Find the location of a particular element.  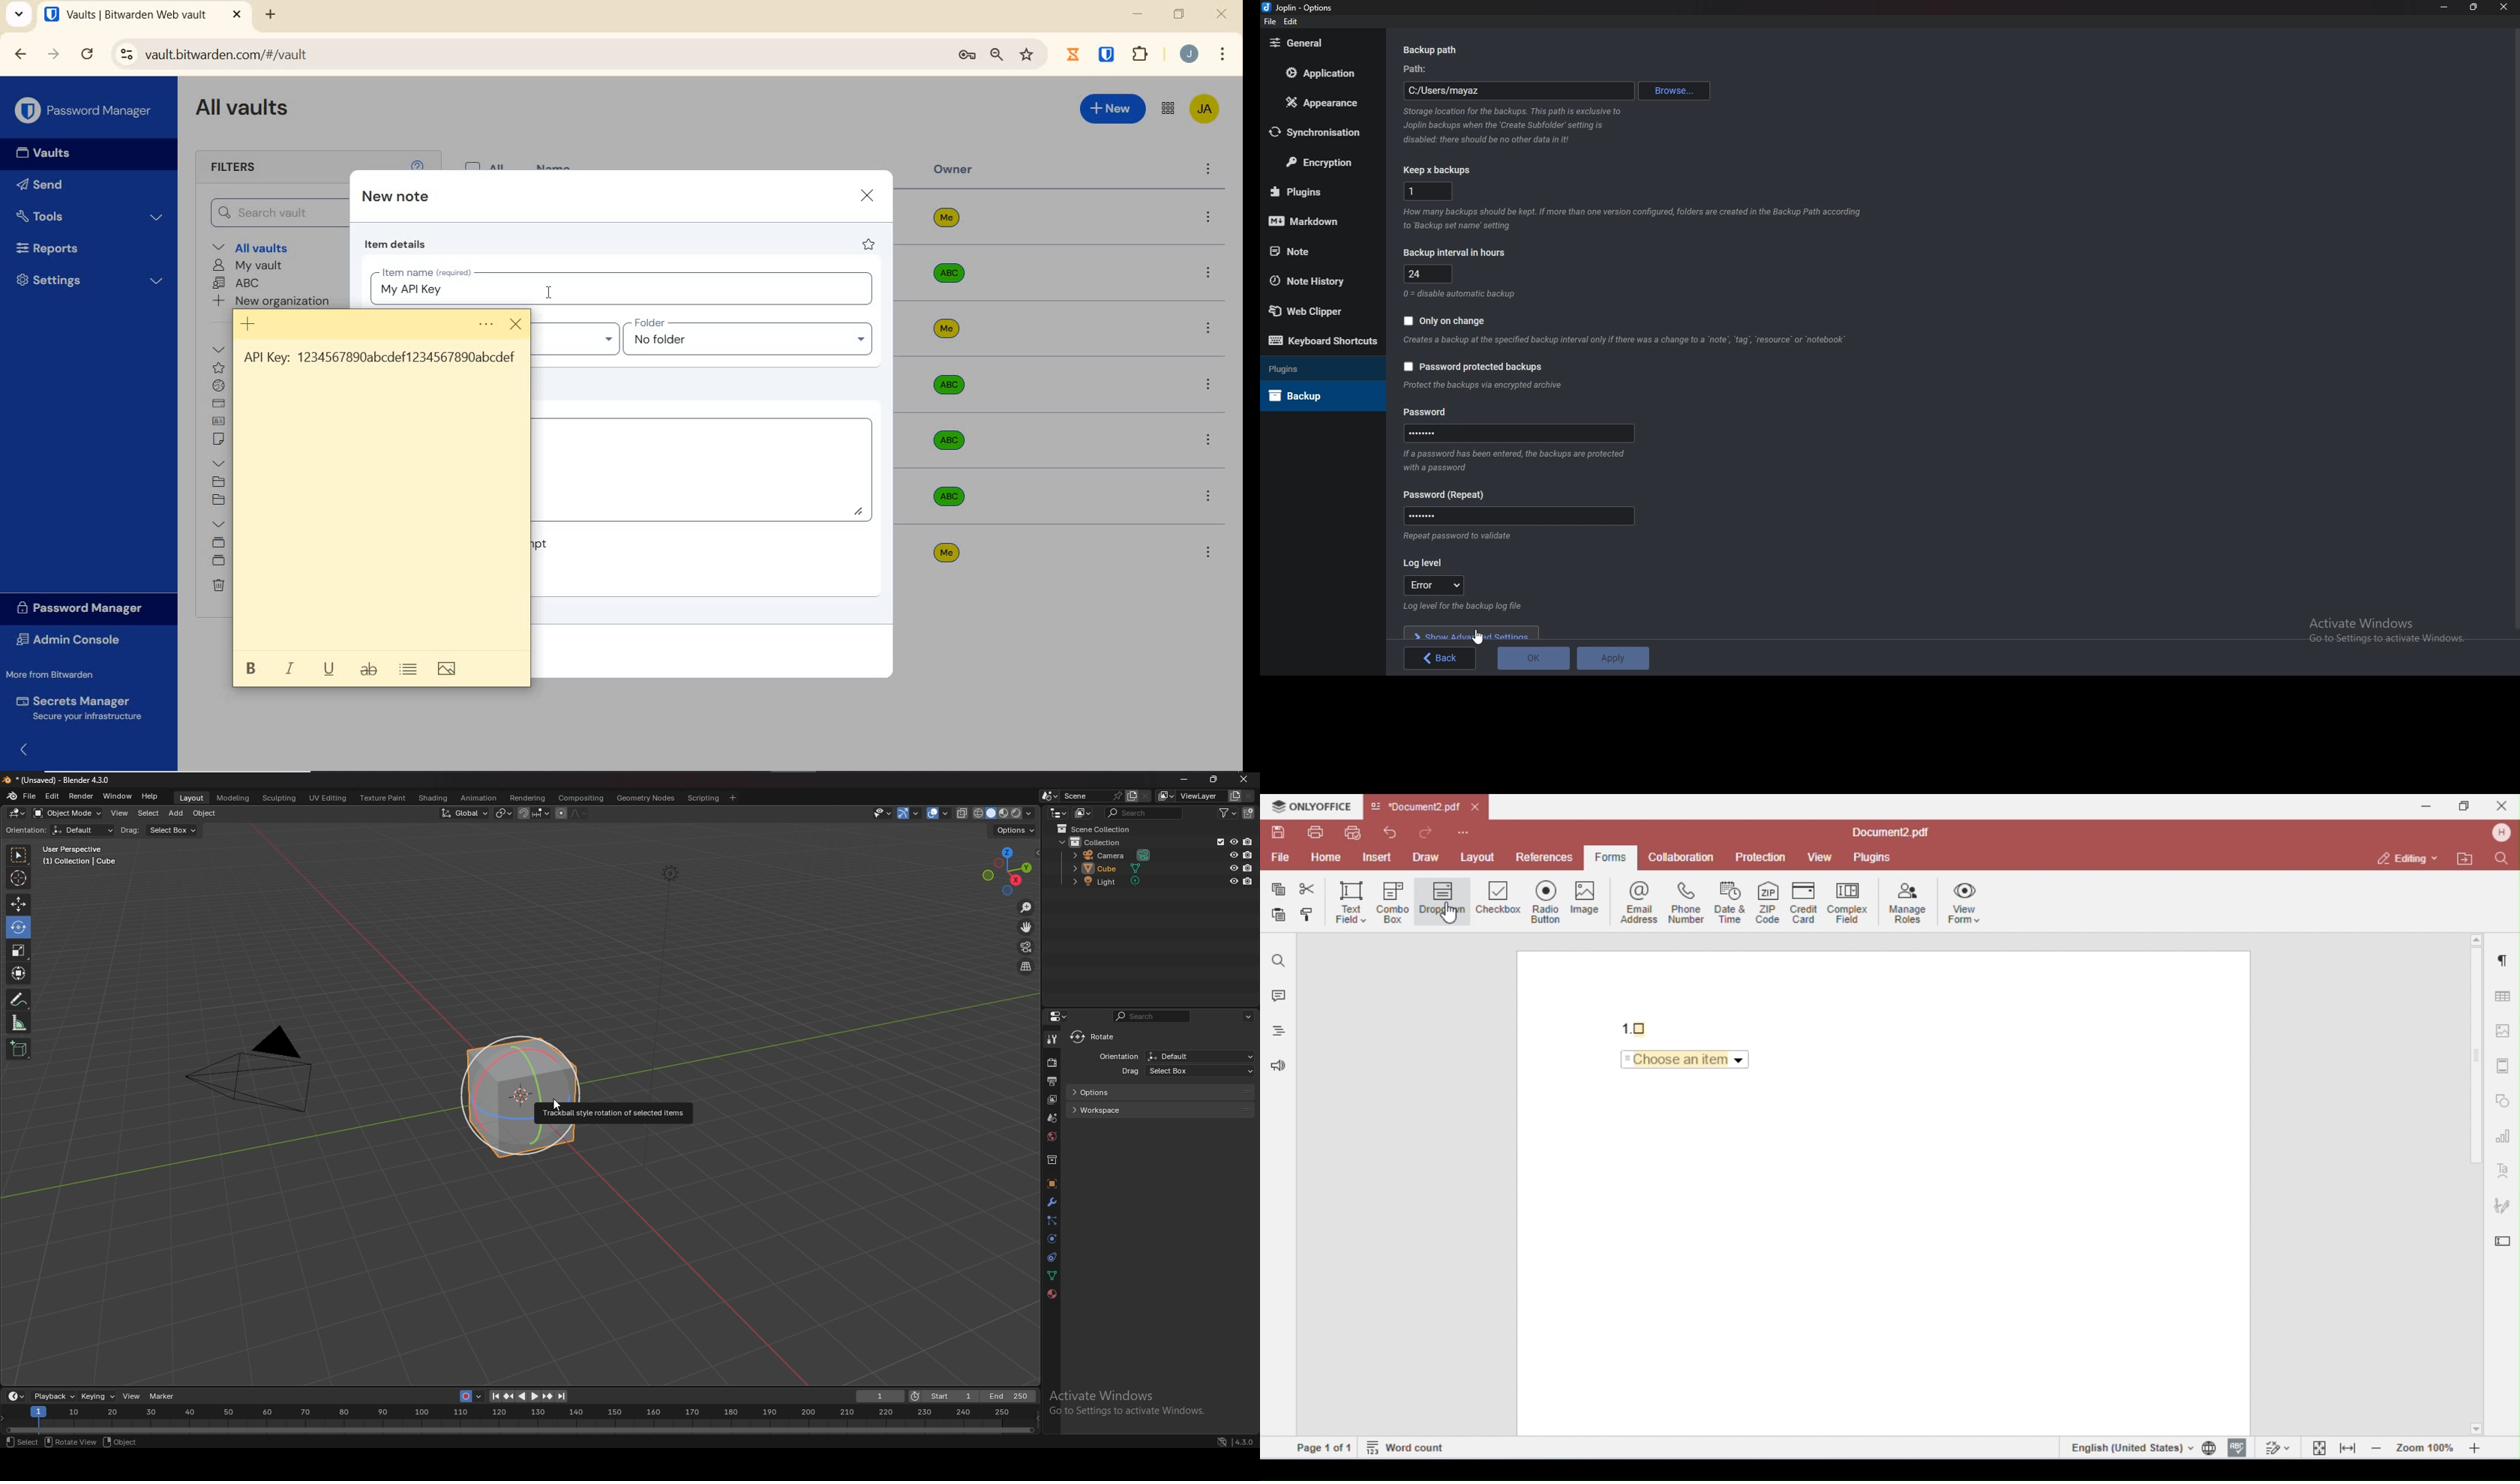

Password protected backup is located at coordinates (1471, 366).